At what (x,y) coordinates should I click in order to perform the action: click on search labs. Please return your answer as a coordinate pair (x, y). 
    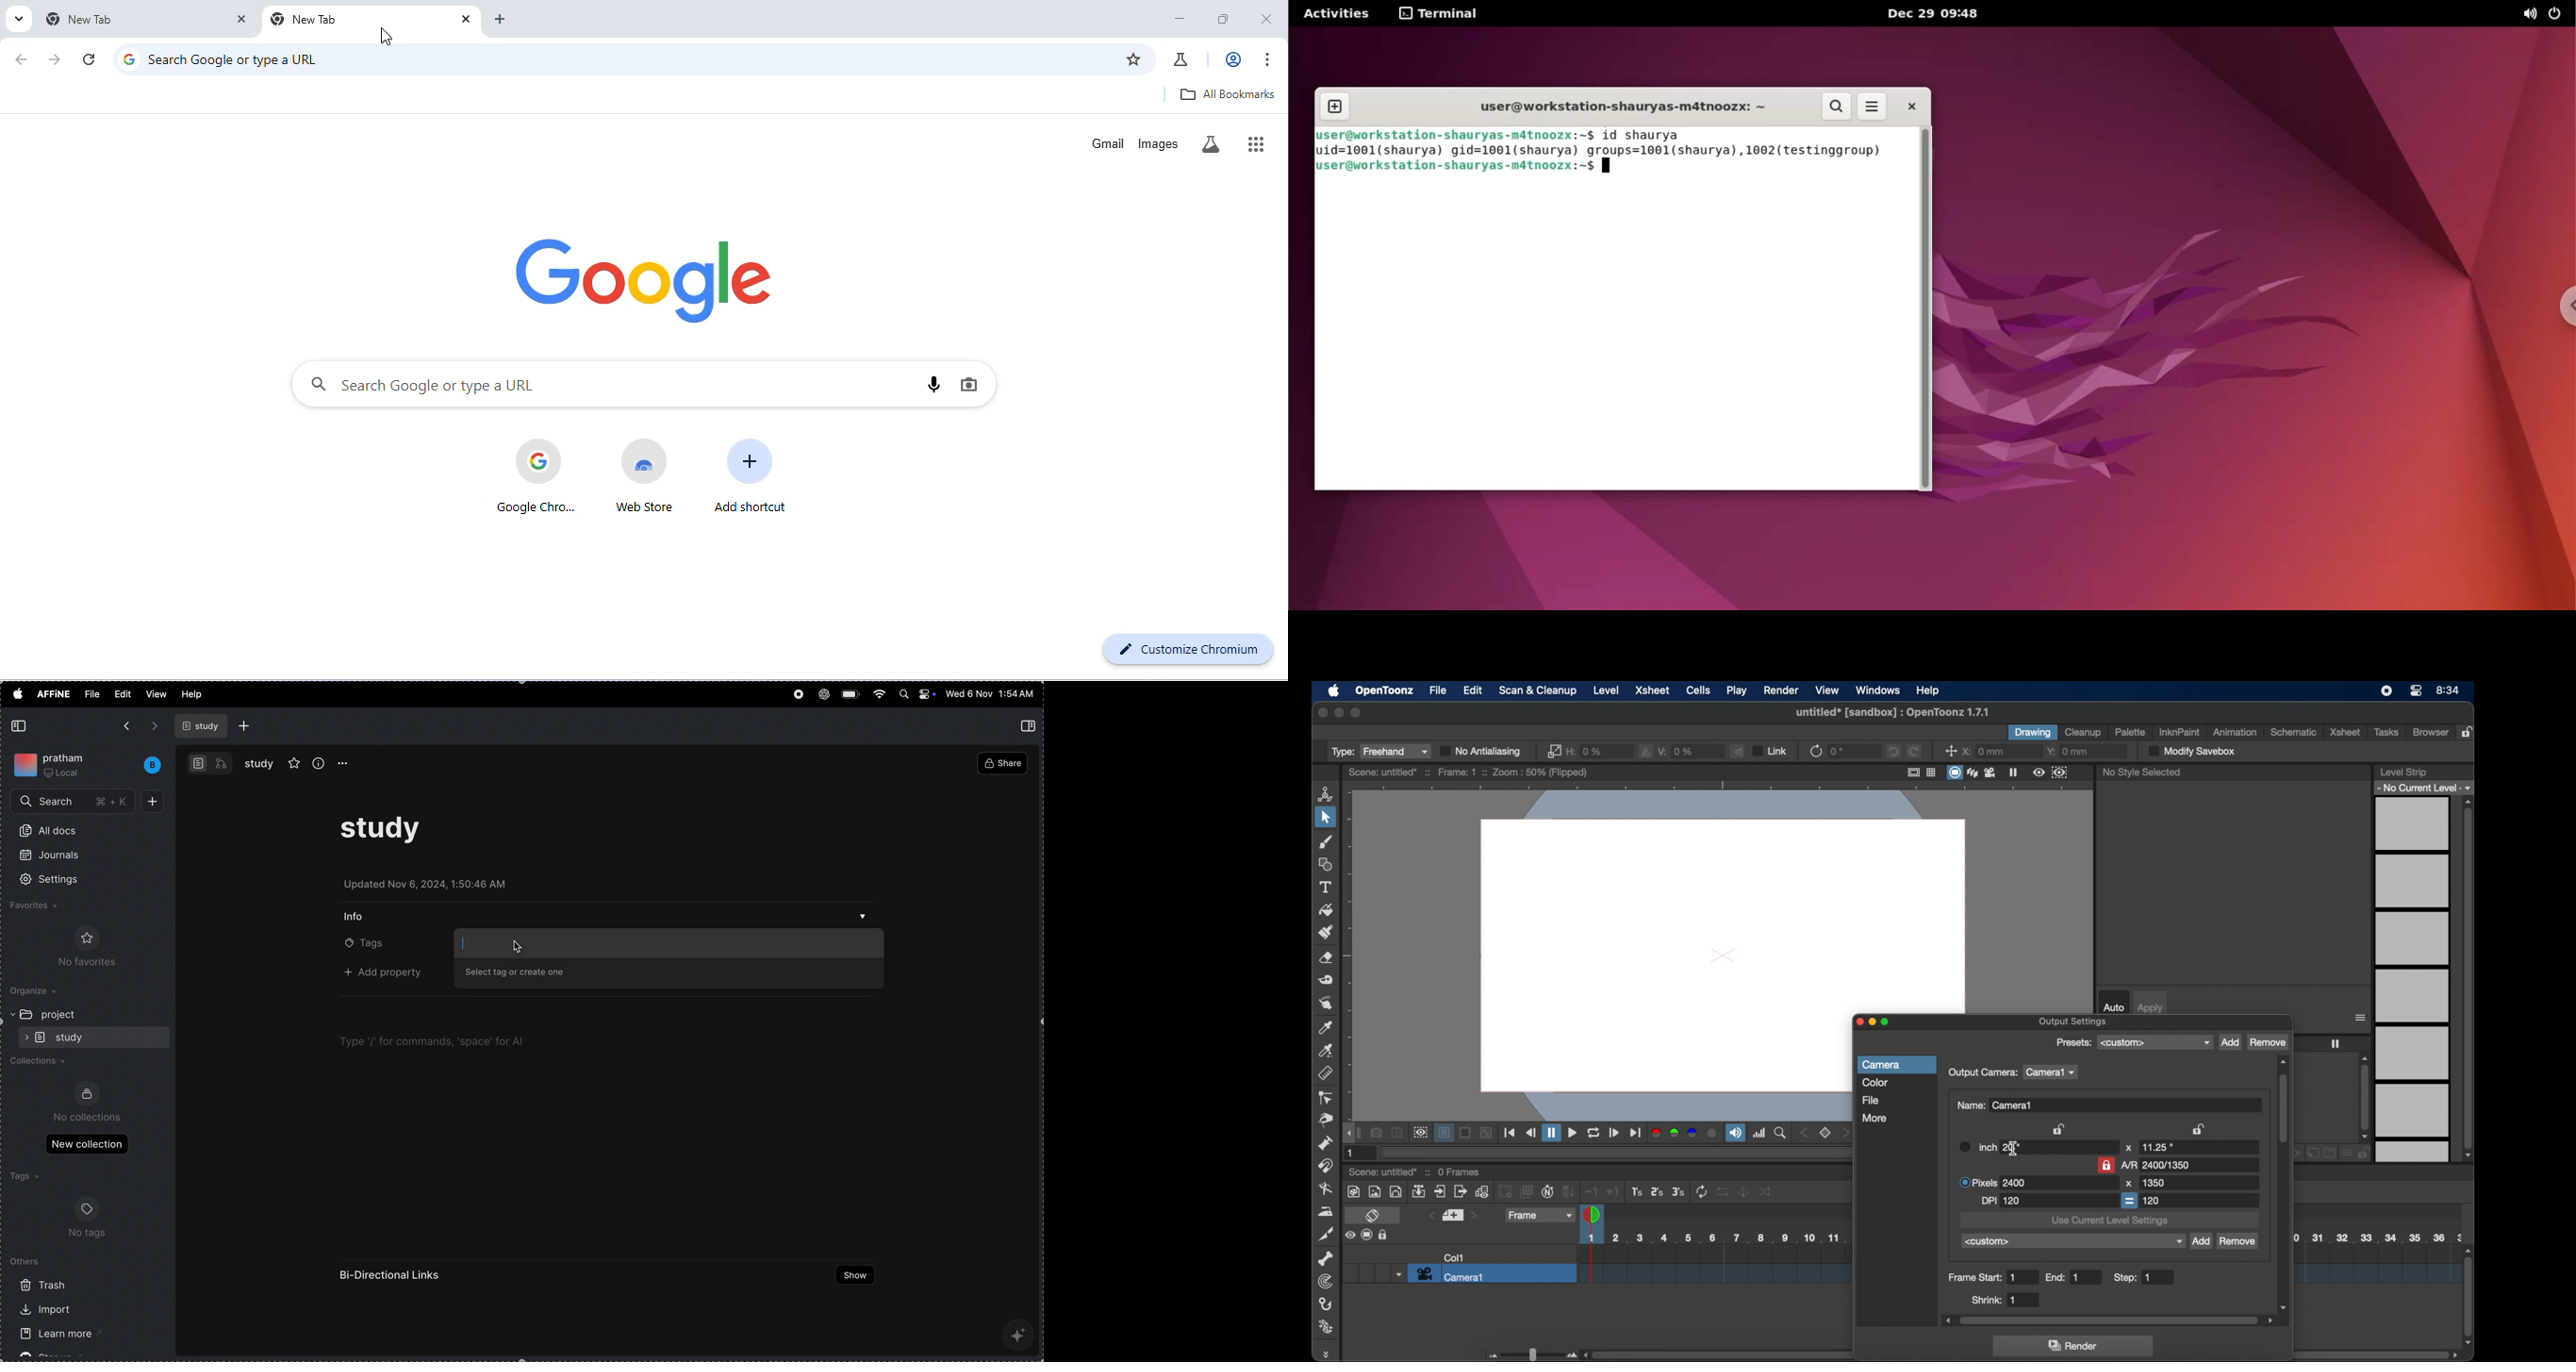
    Looking at the image, I should click on (1211, 143).